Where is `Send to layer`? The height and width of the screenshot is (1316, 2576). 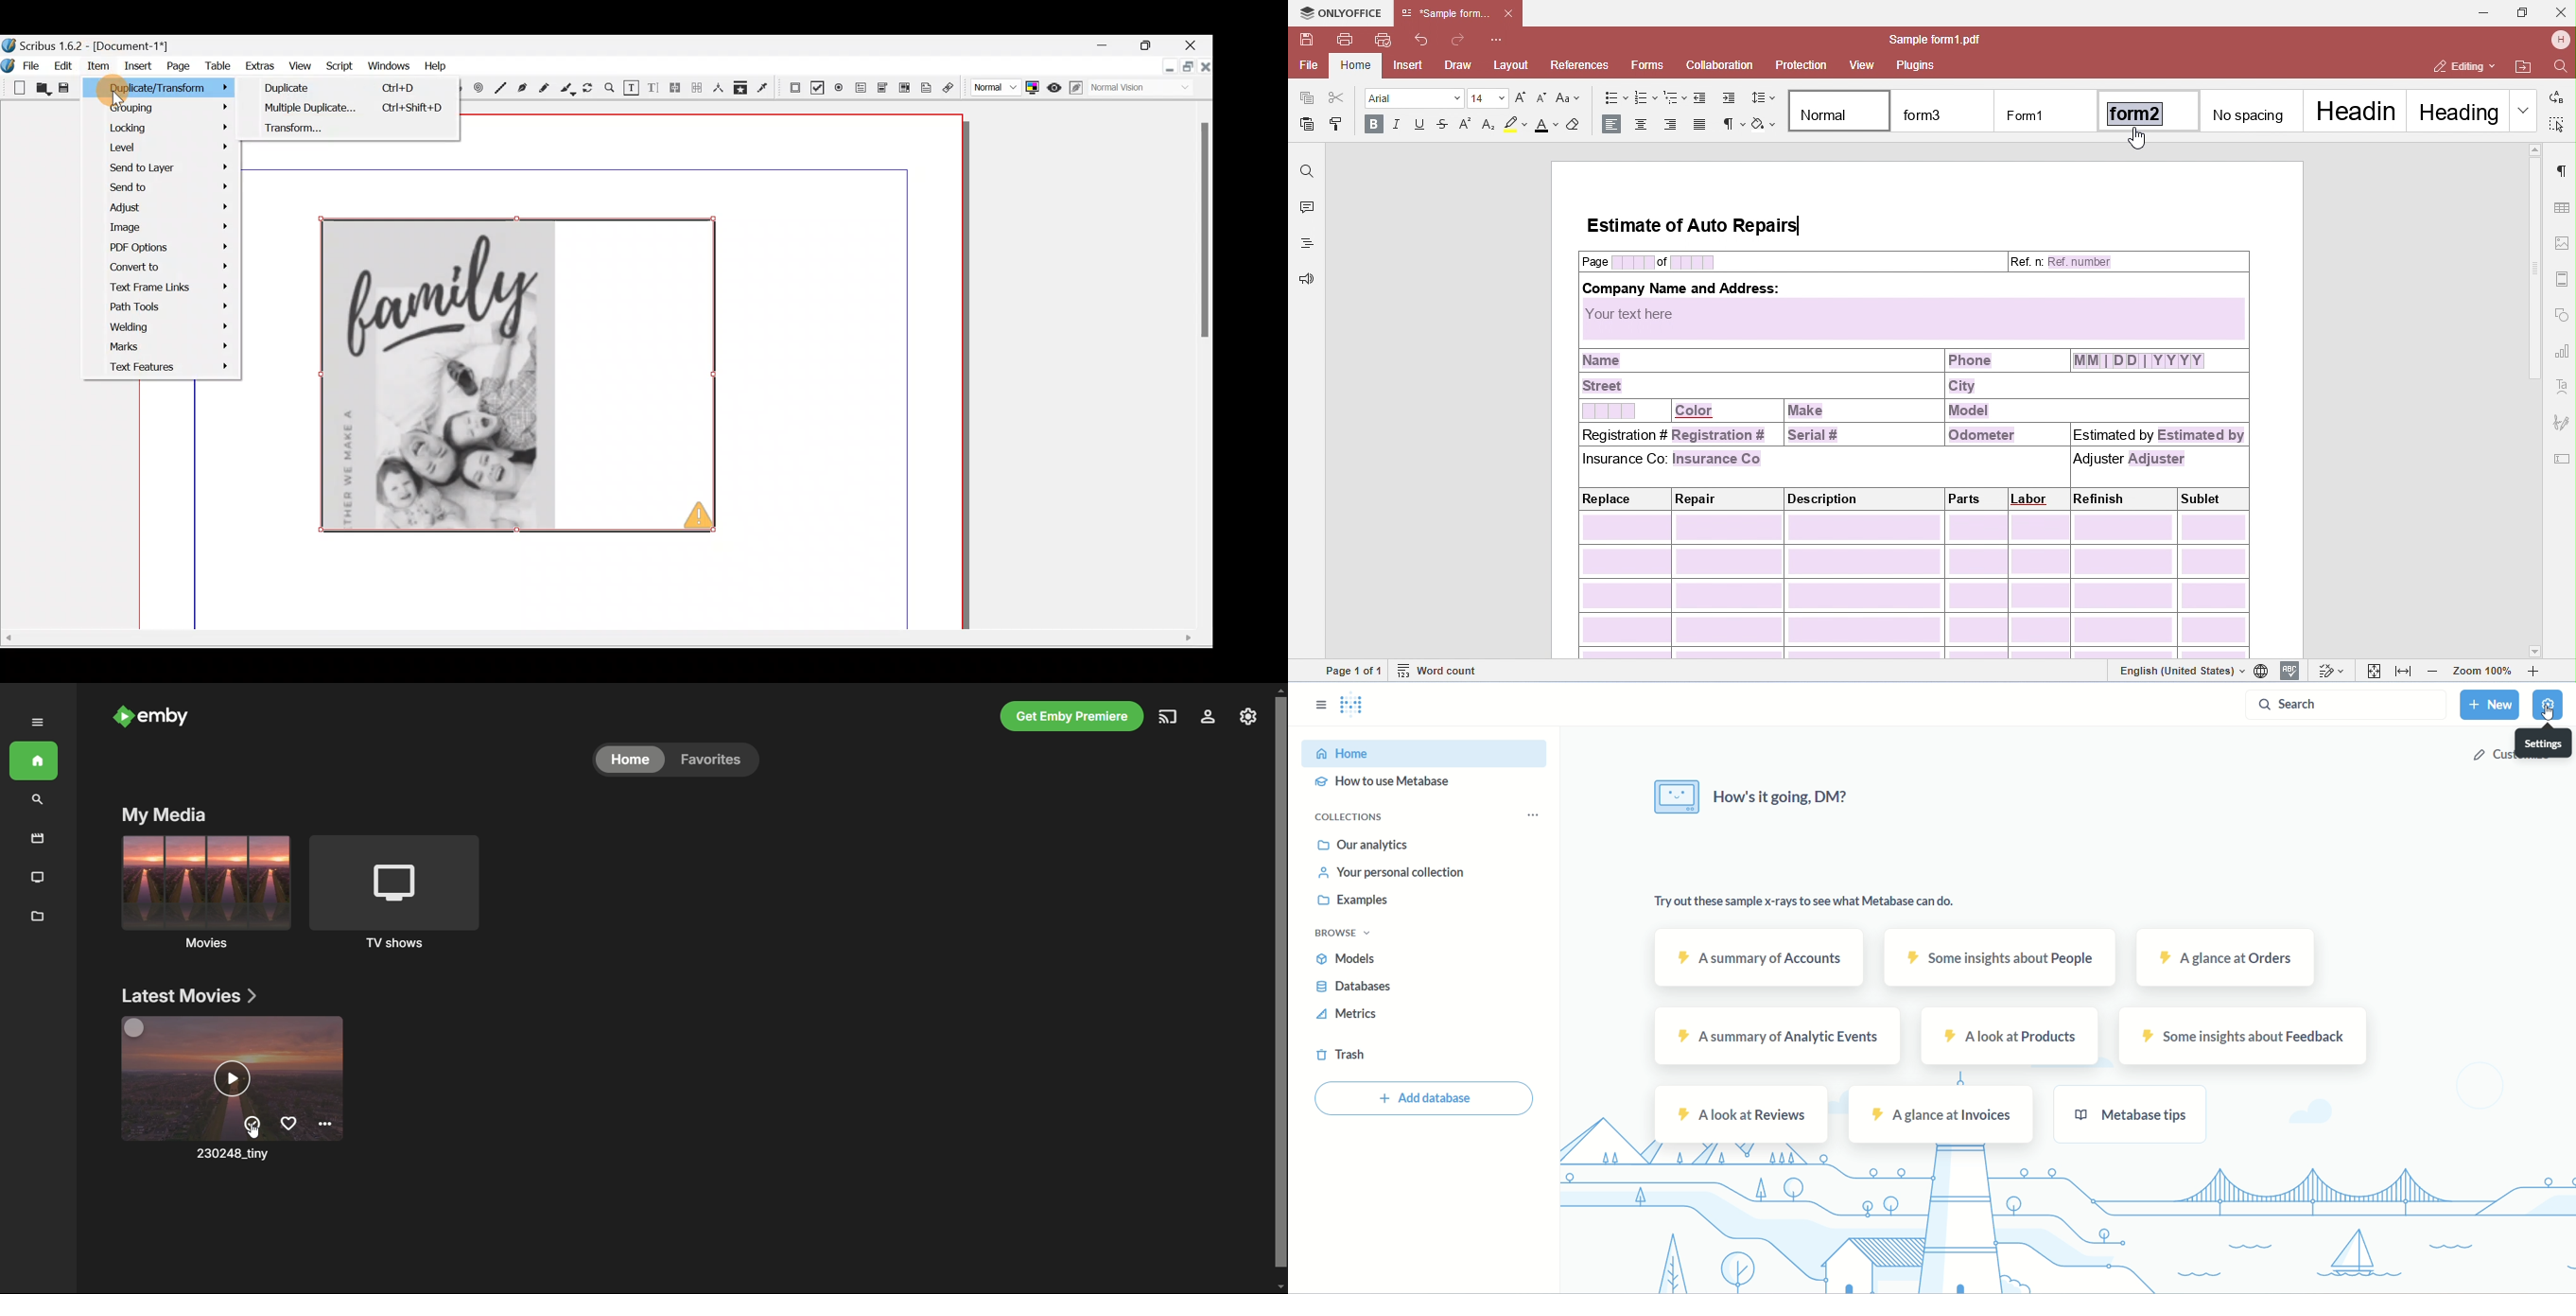
Send to layer is located at coordinates (162, 168).